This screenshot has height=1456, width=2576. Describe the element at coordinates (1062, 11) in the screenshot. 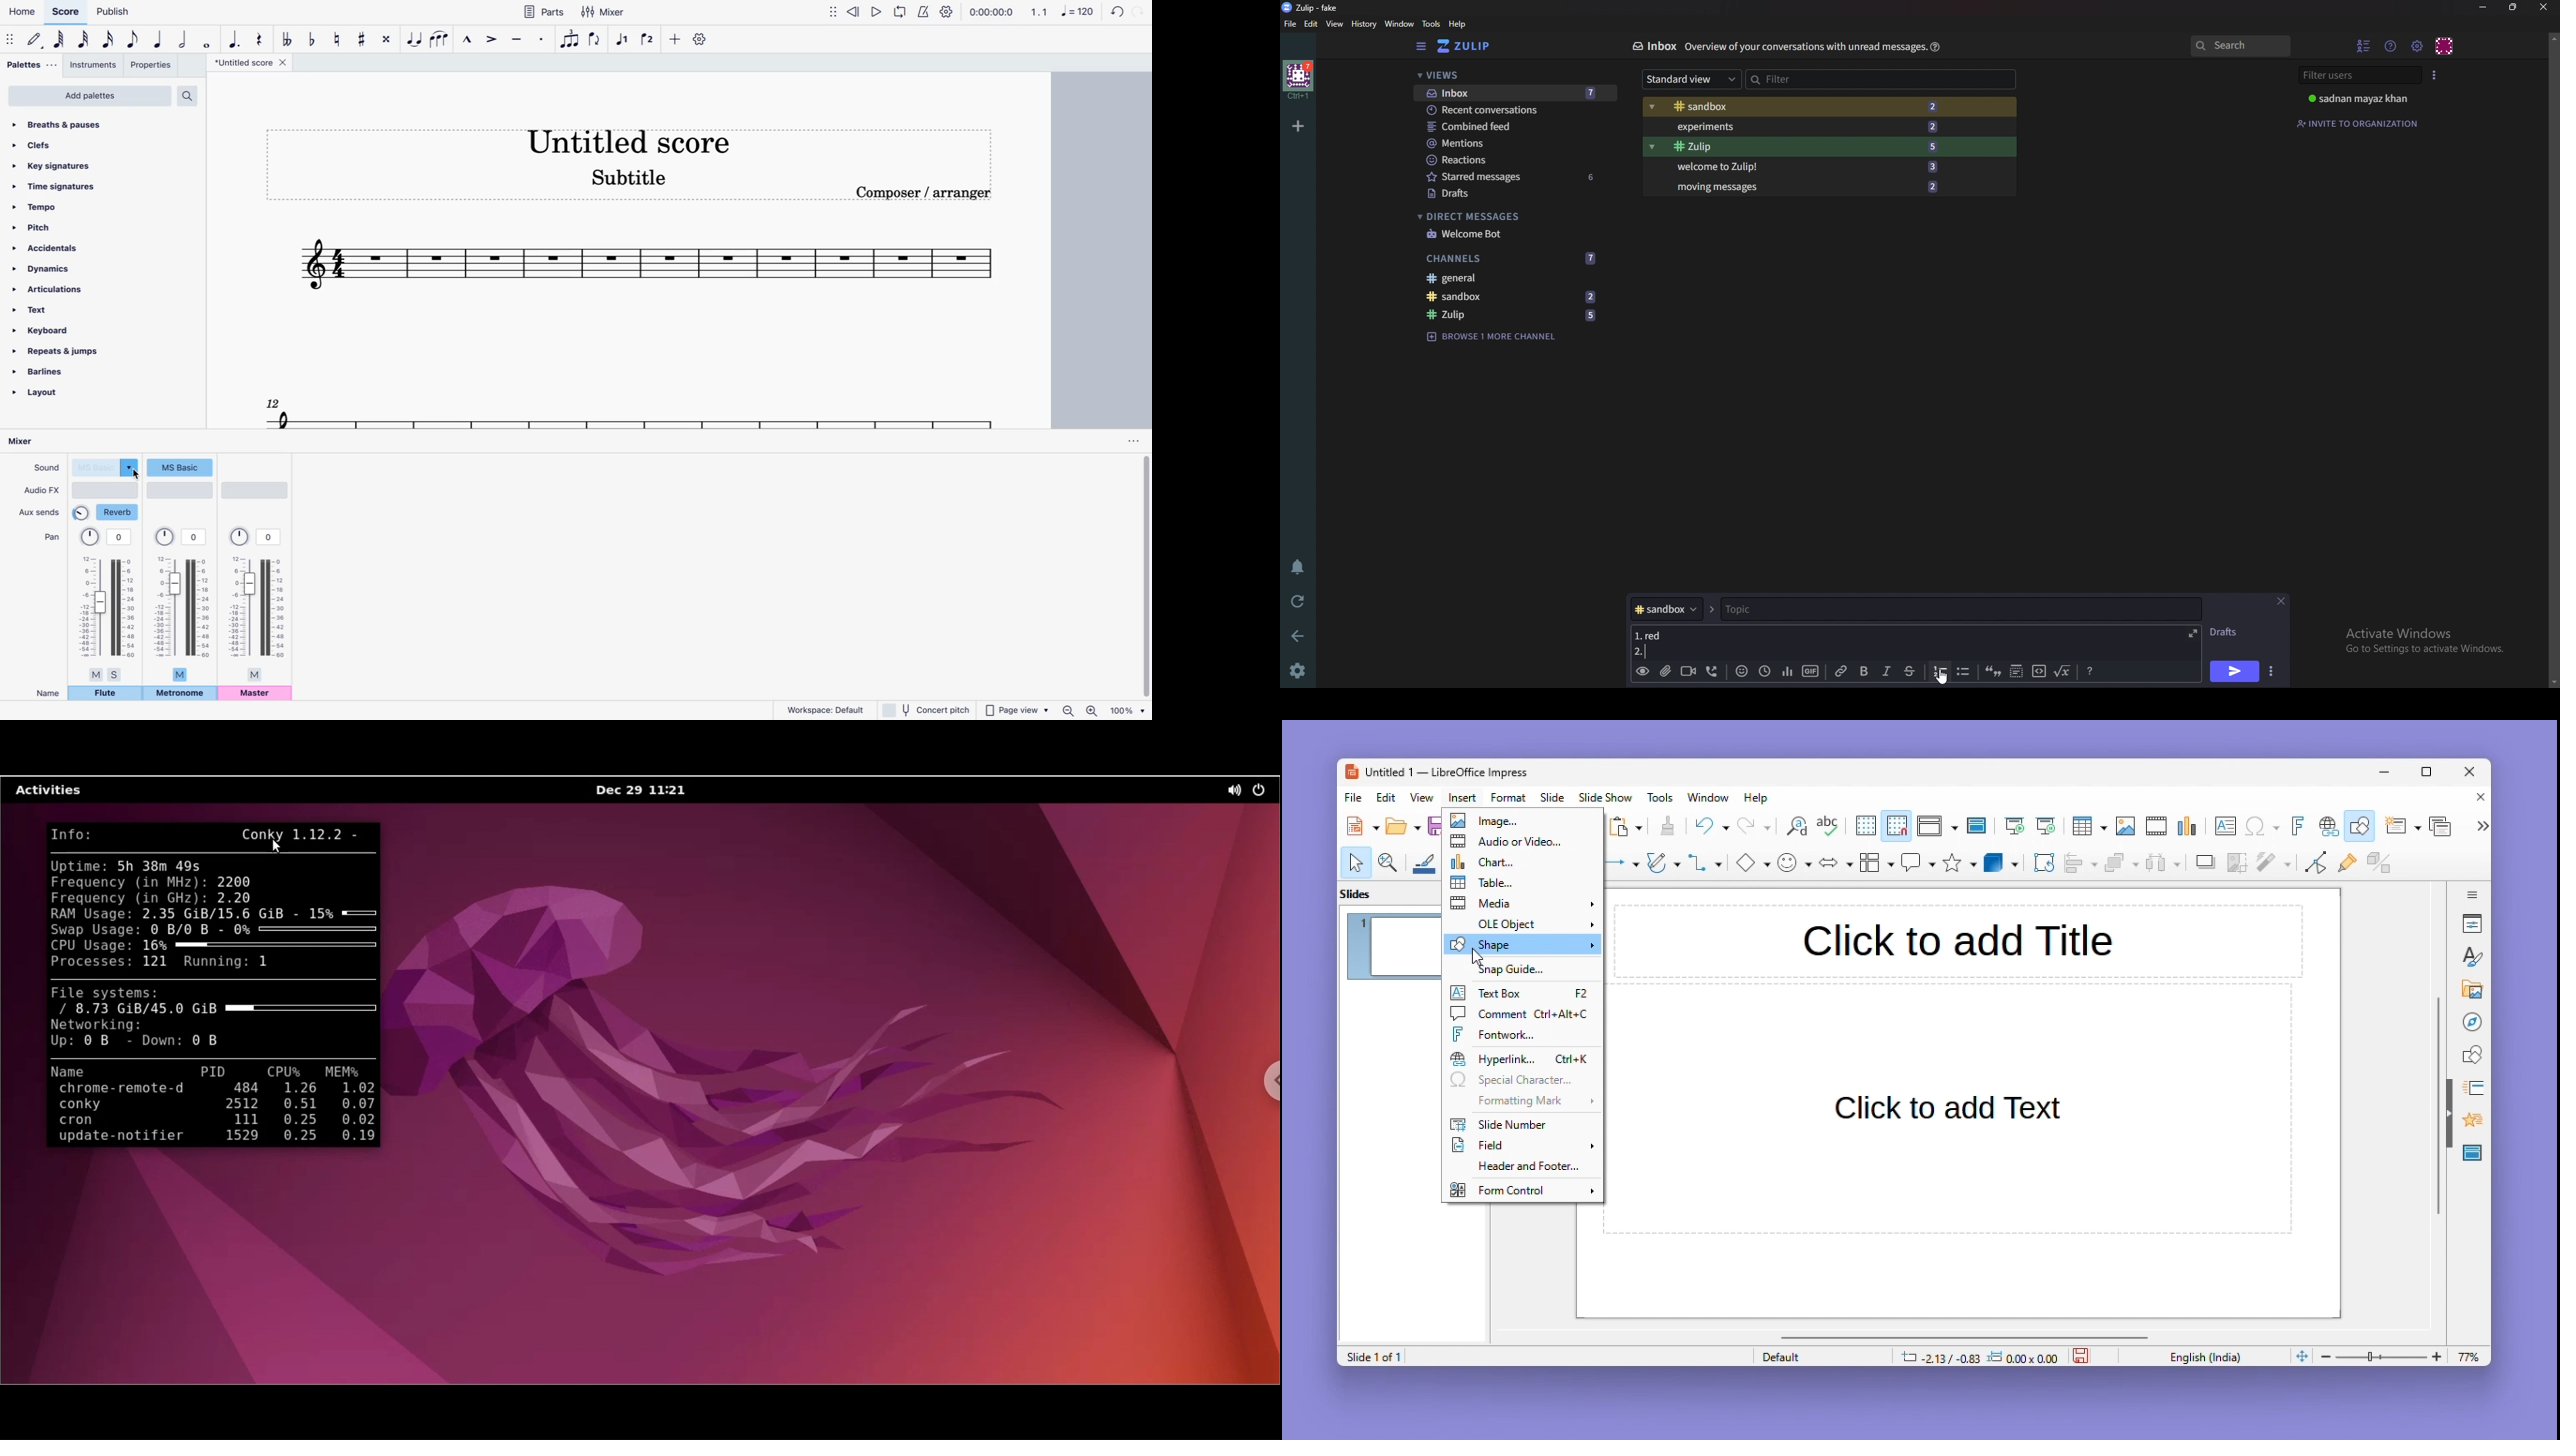

I see `scale` at that location.